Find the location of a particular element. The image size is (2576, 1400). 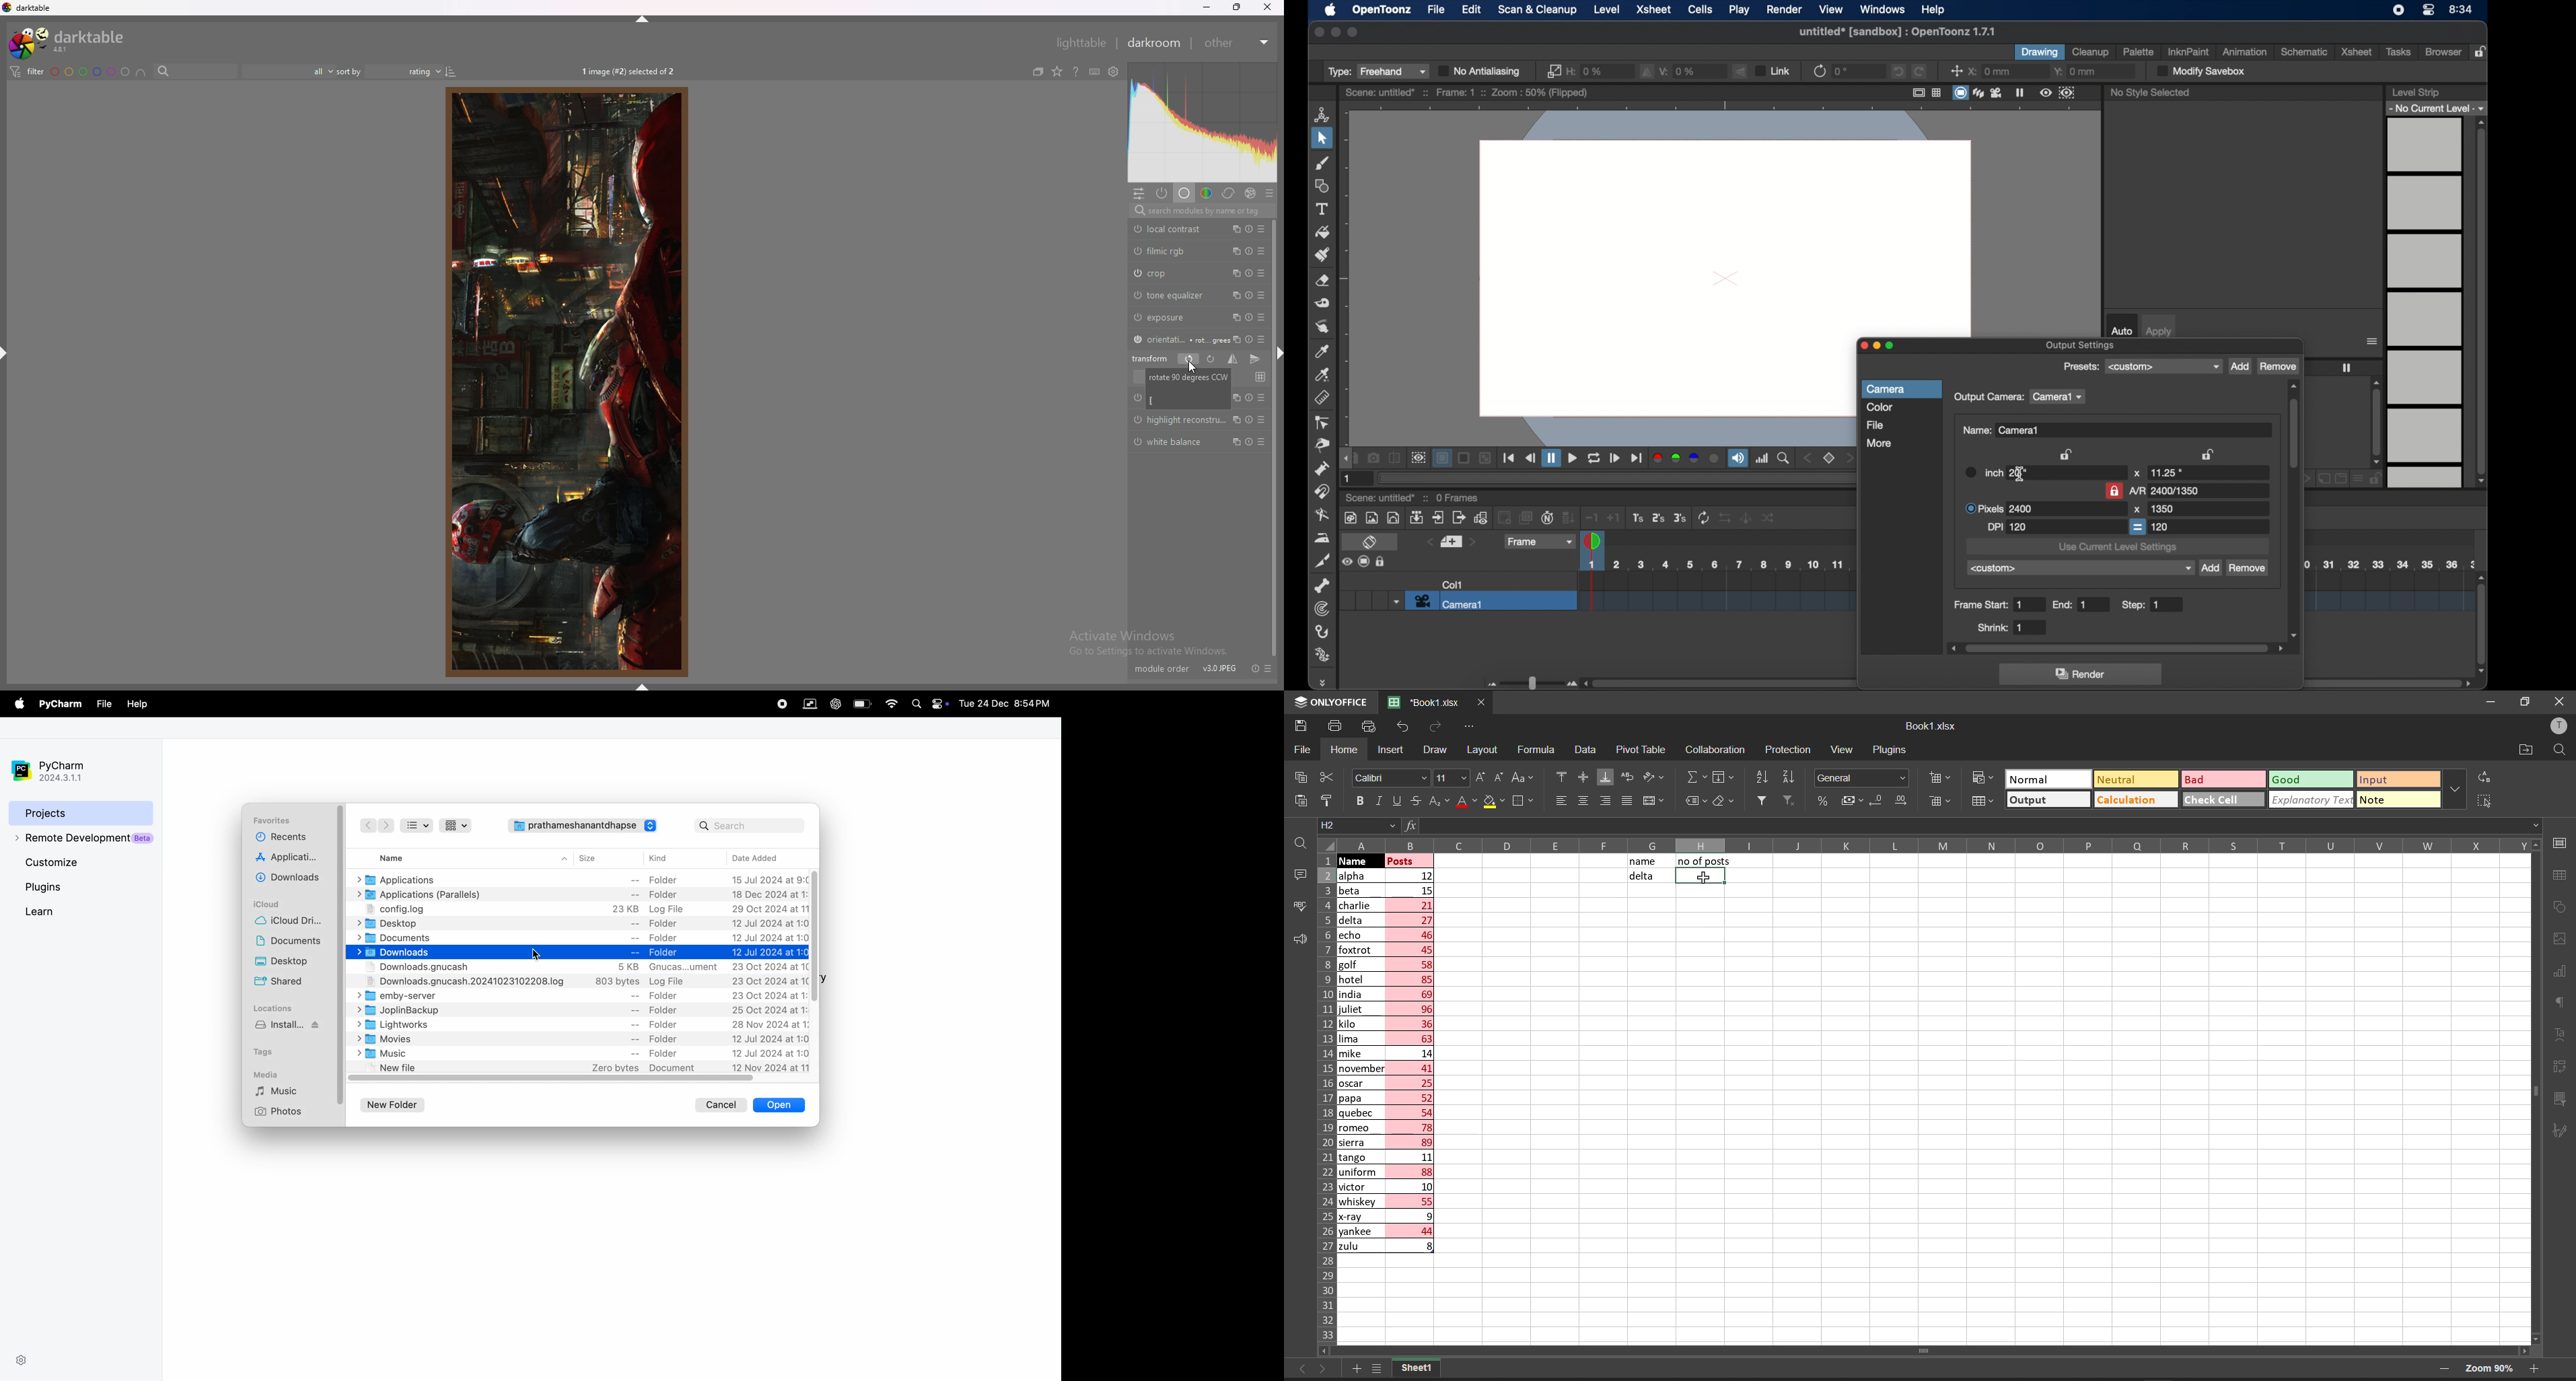

multiple instances action is located at coordinates (1234, 250).